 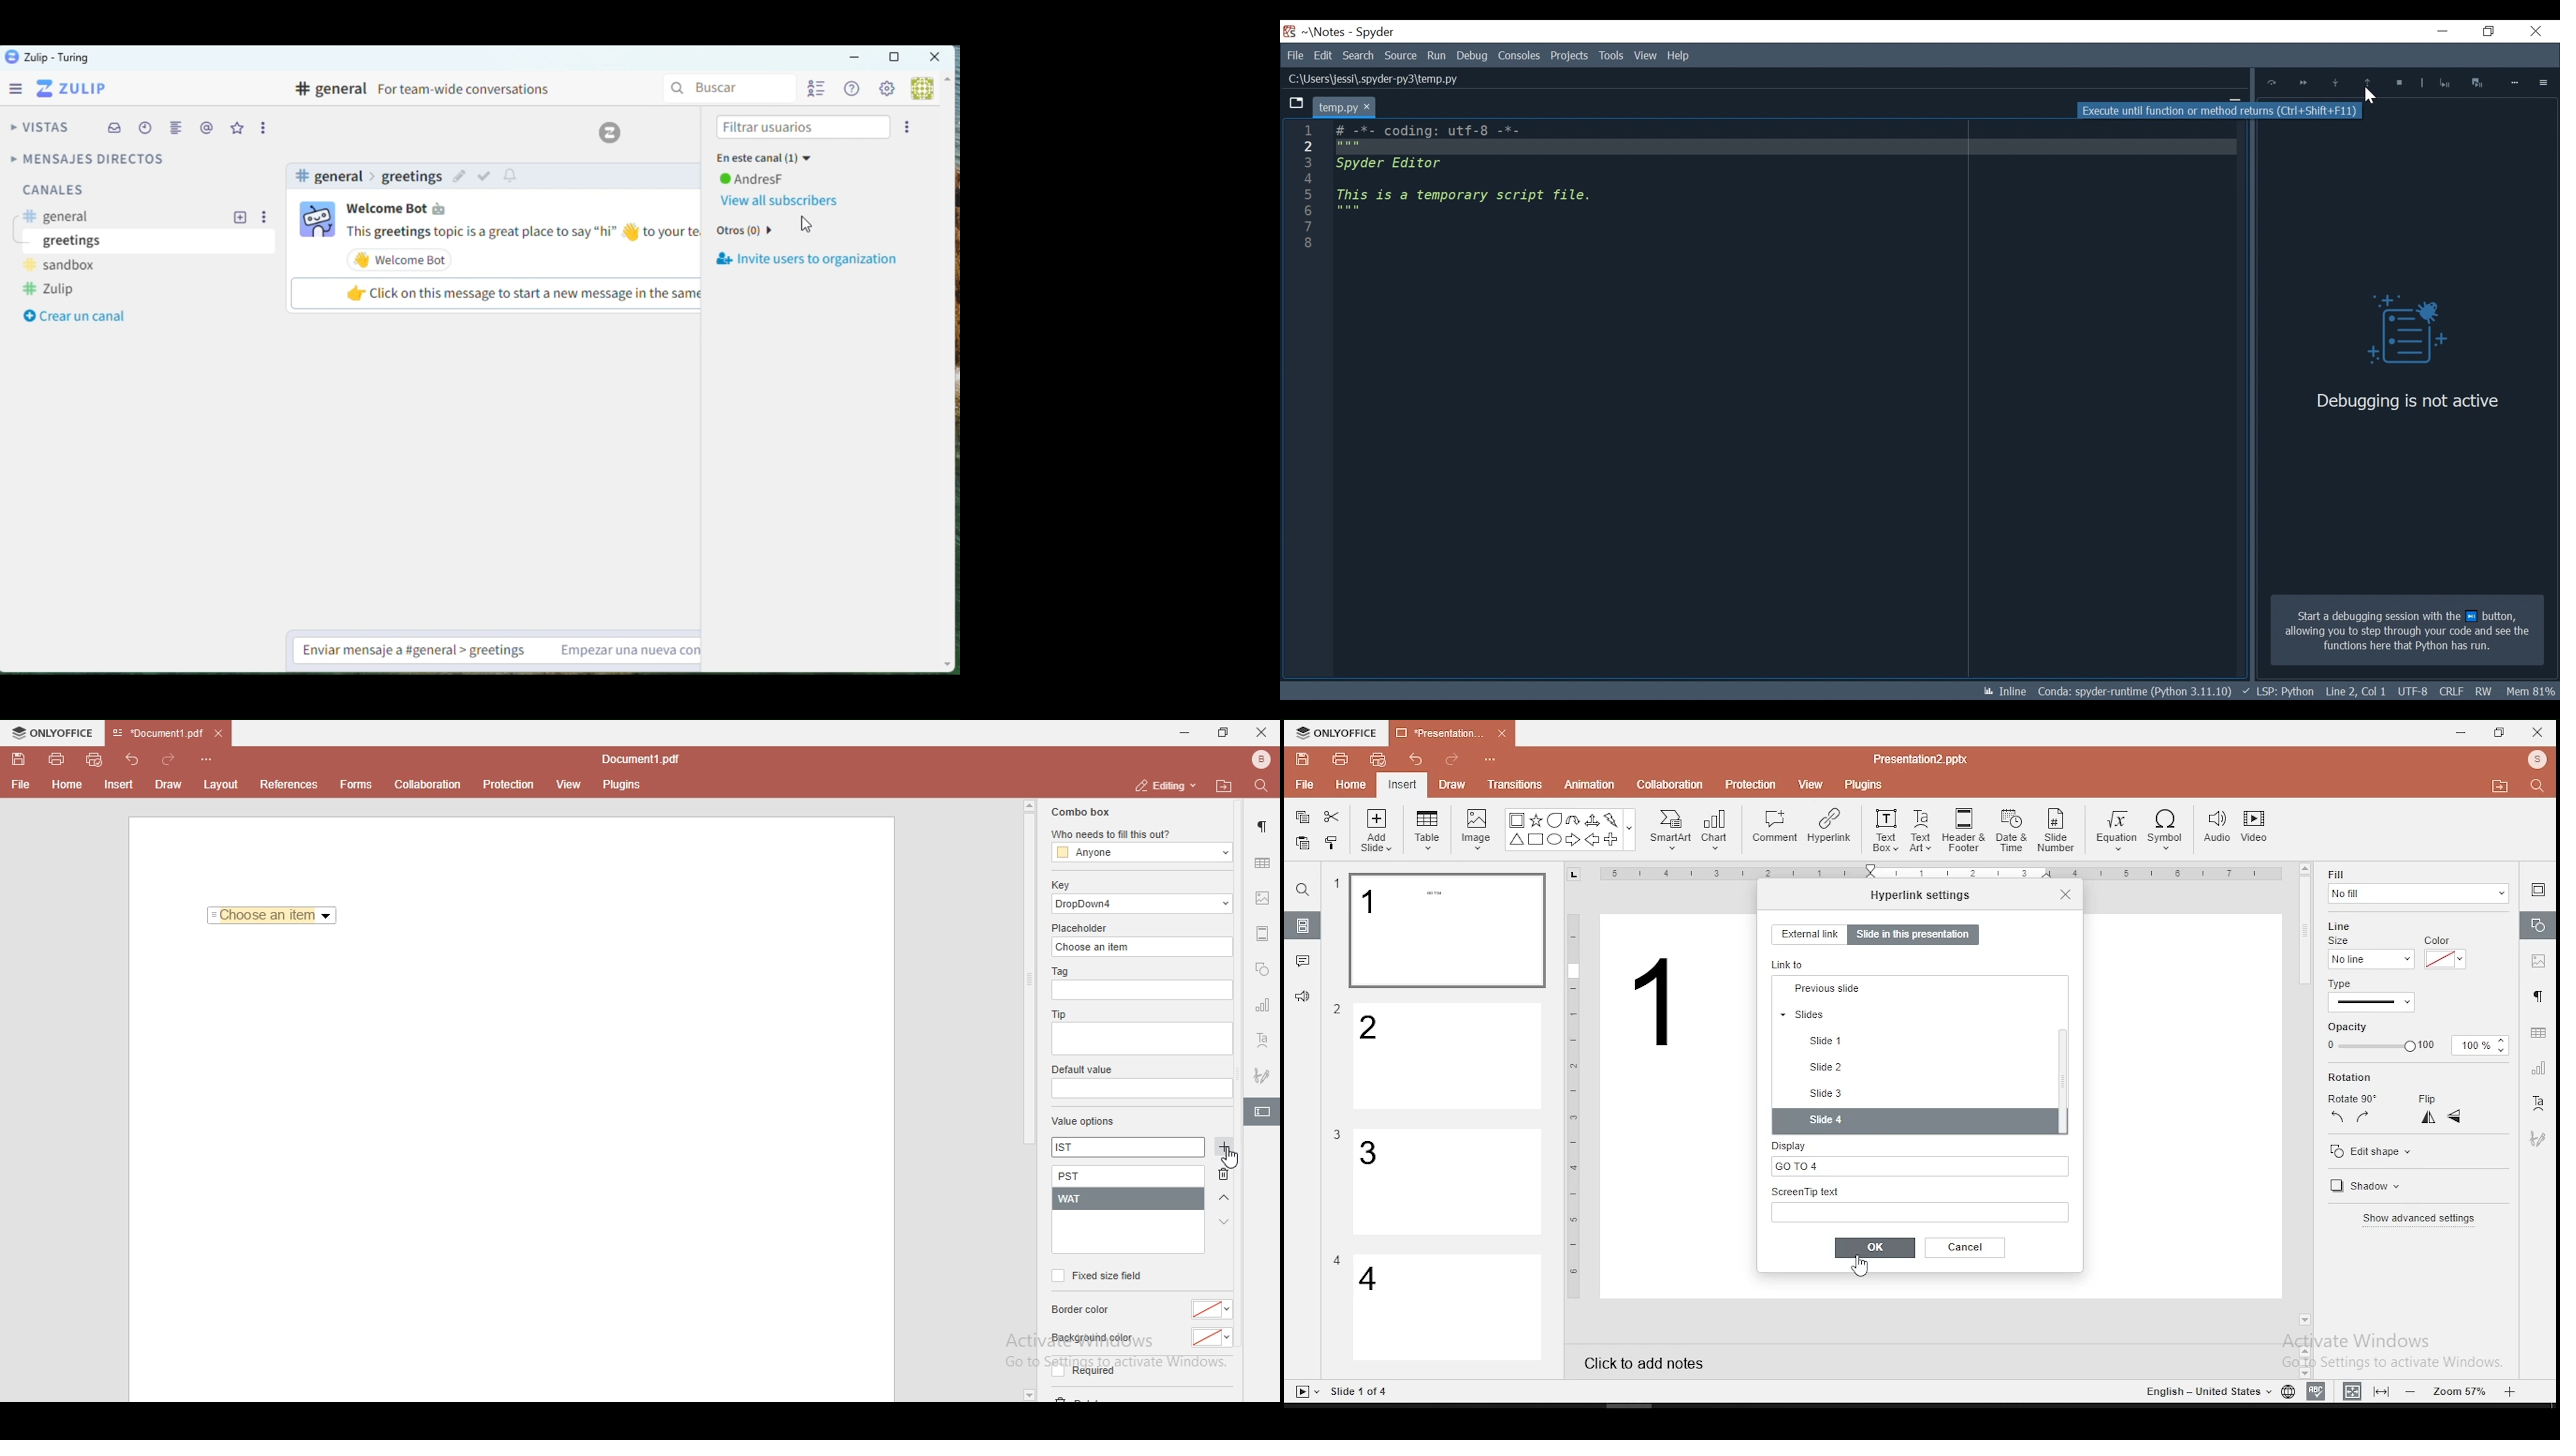 I want to click on header and footer, so click(x=1966, y=831).